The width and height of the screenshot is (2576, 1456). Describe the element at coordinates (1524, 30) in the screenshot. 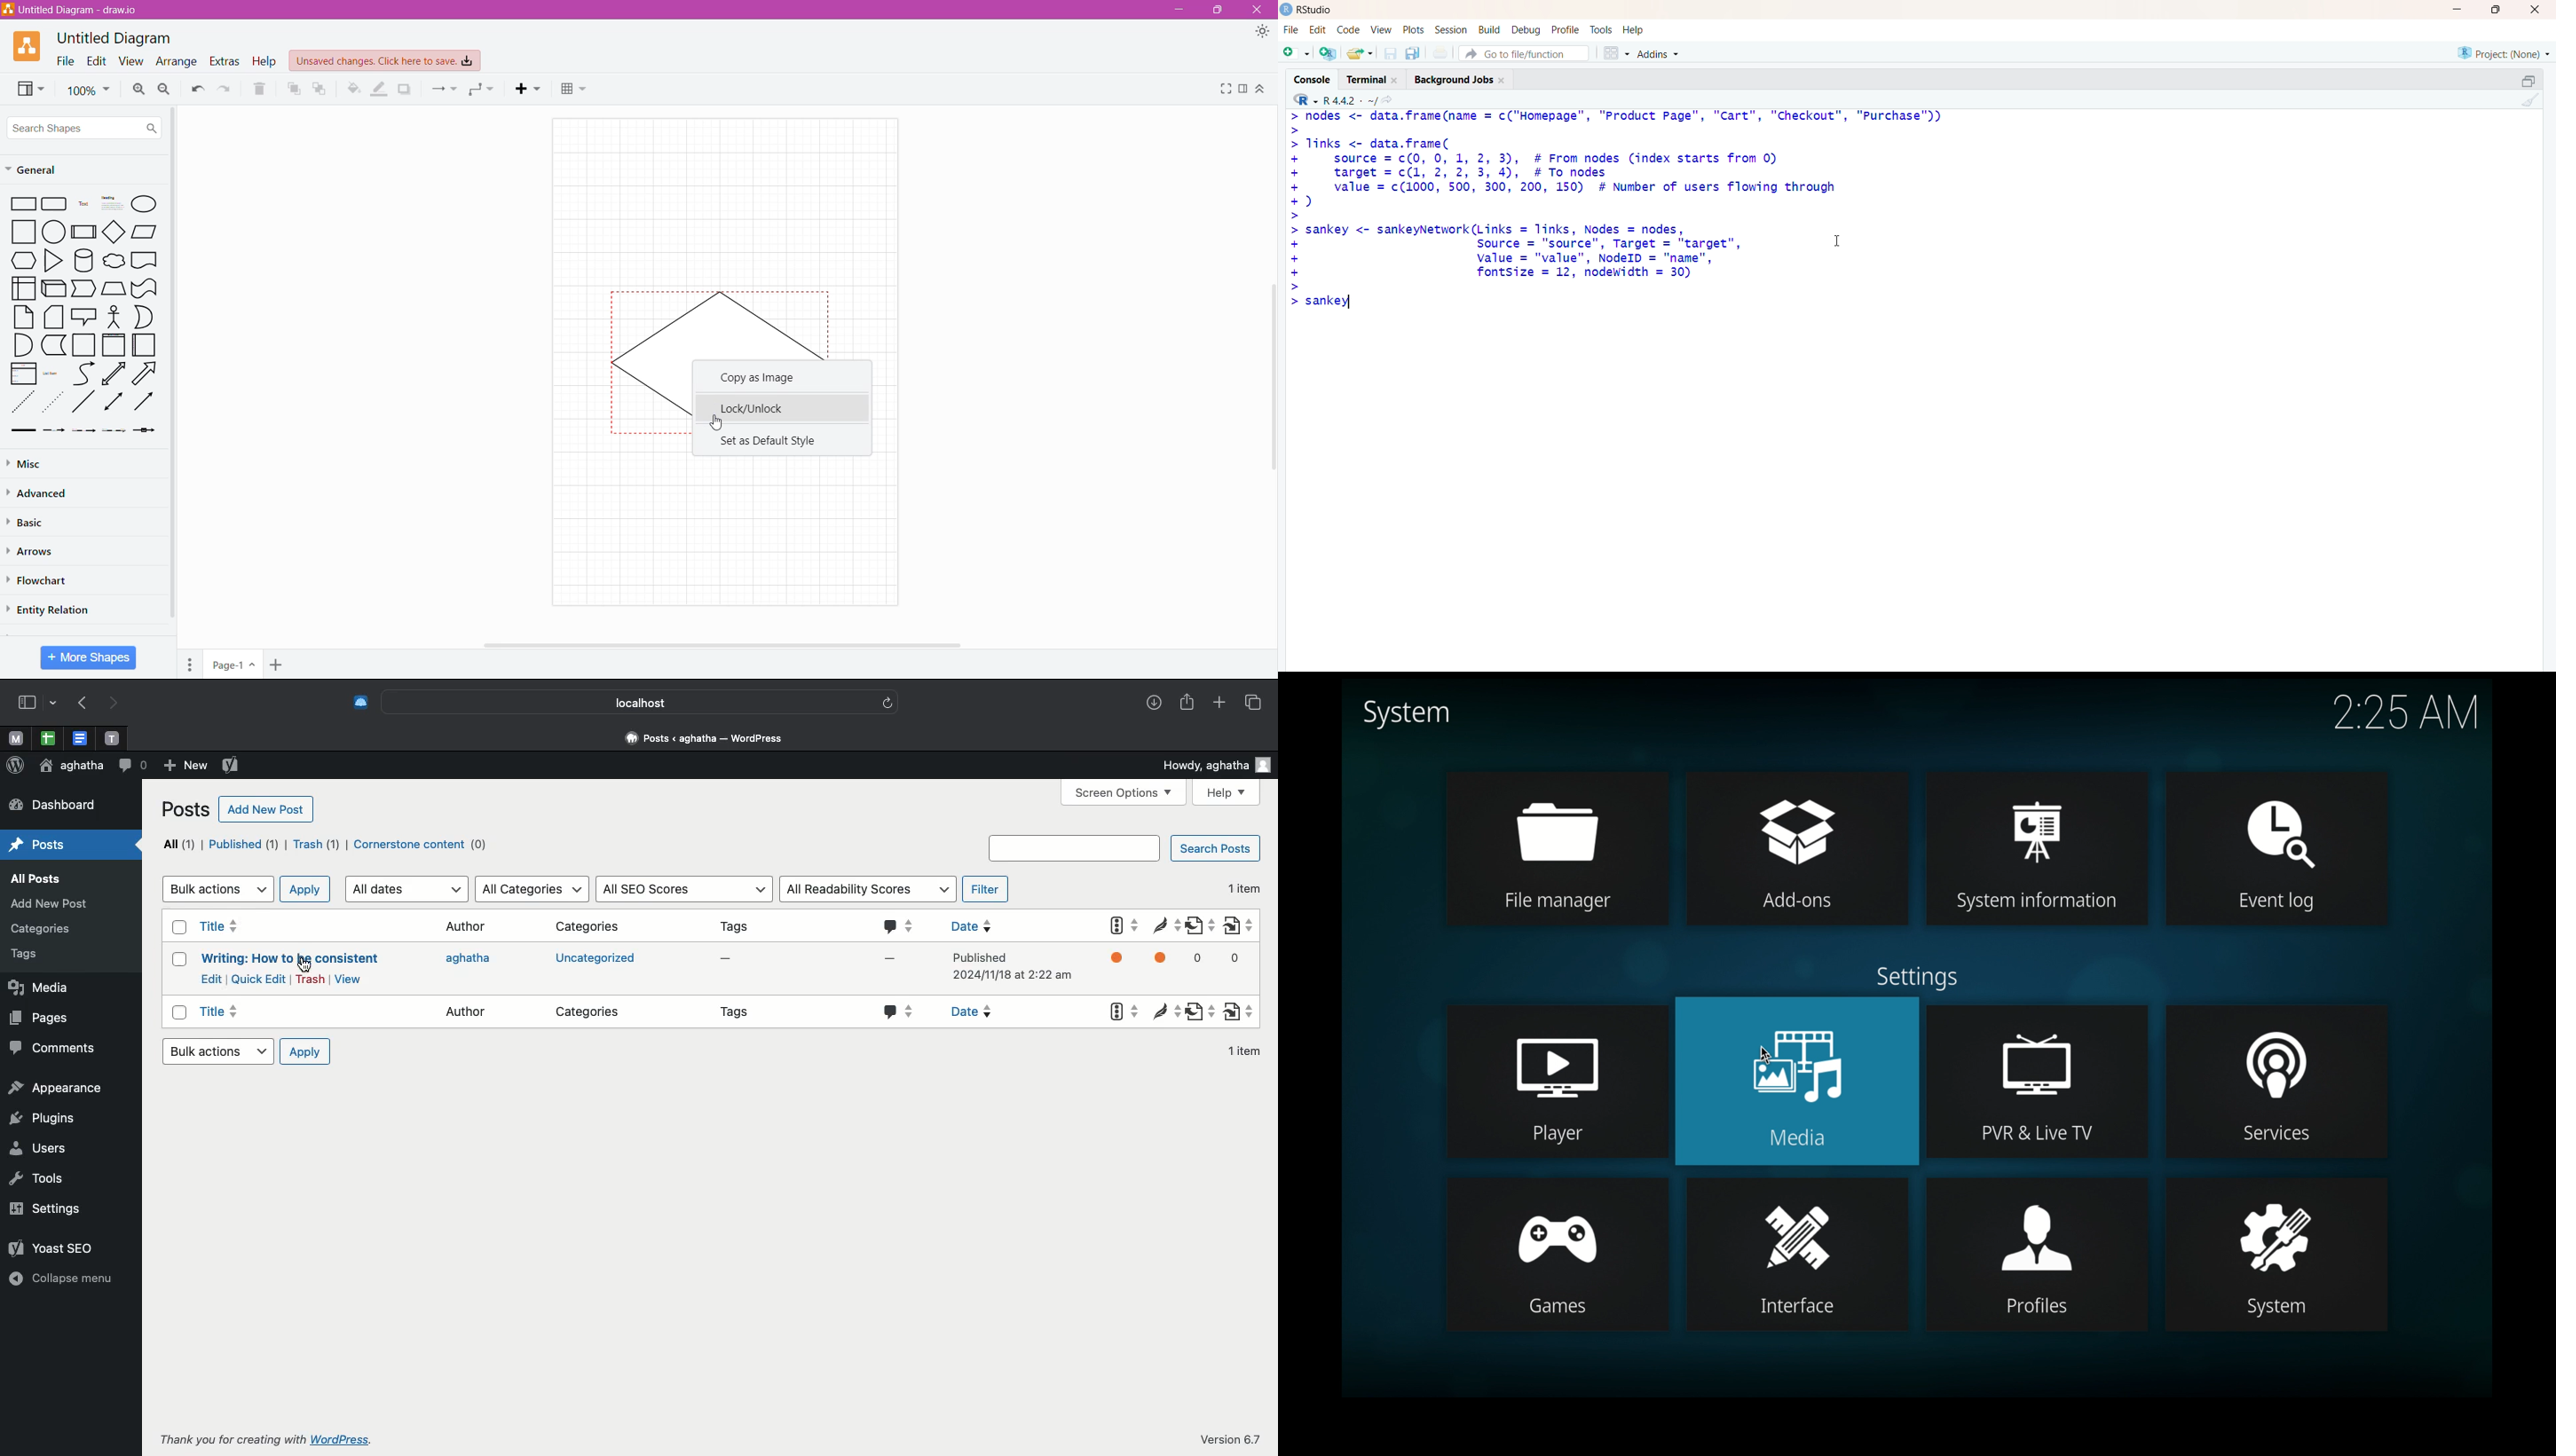

I see `debug` at that location.